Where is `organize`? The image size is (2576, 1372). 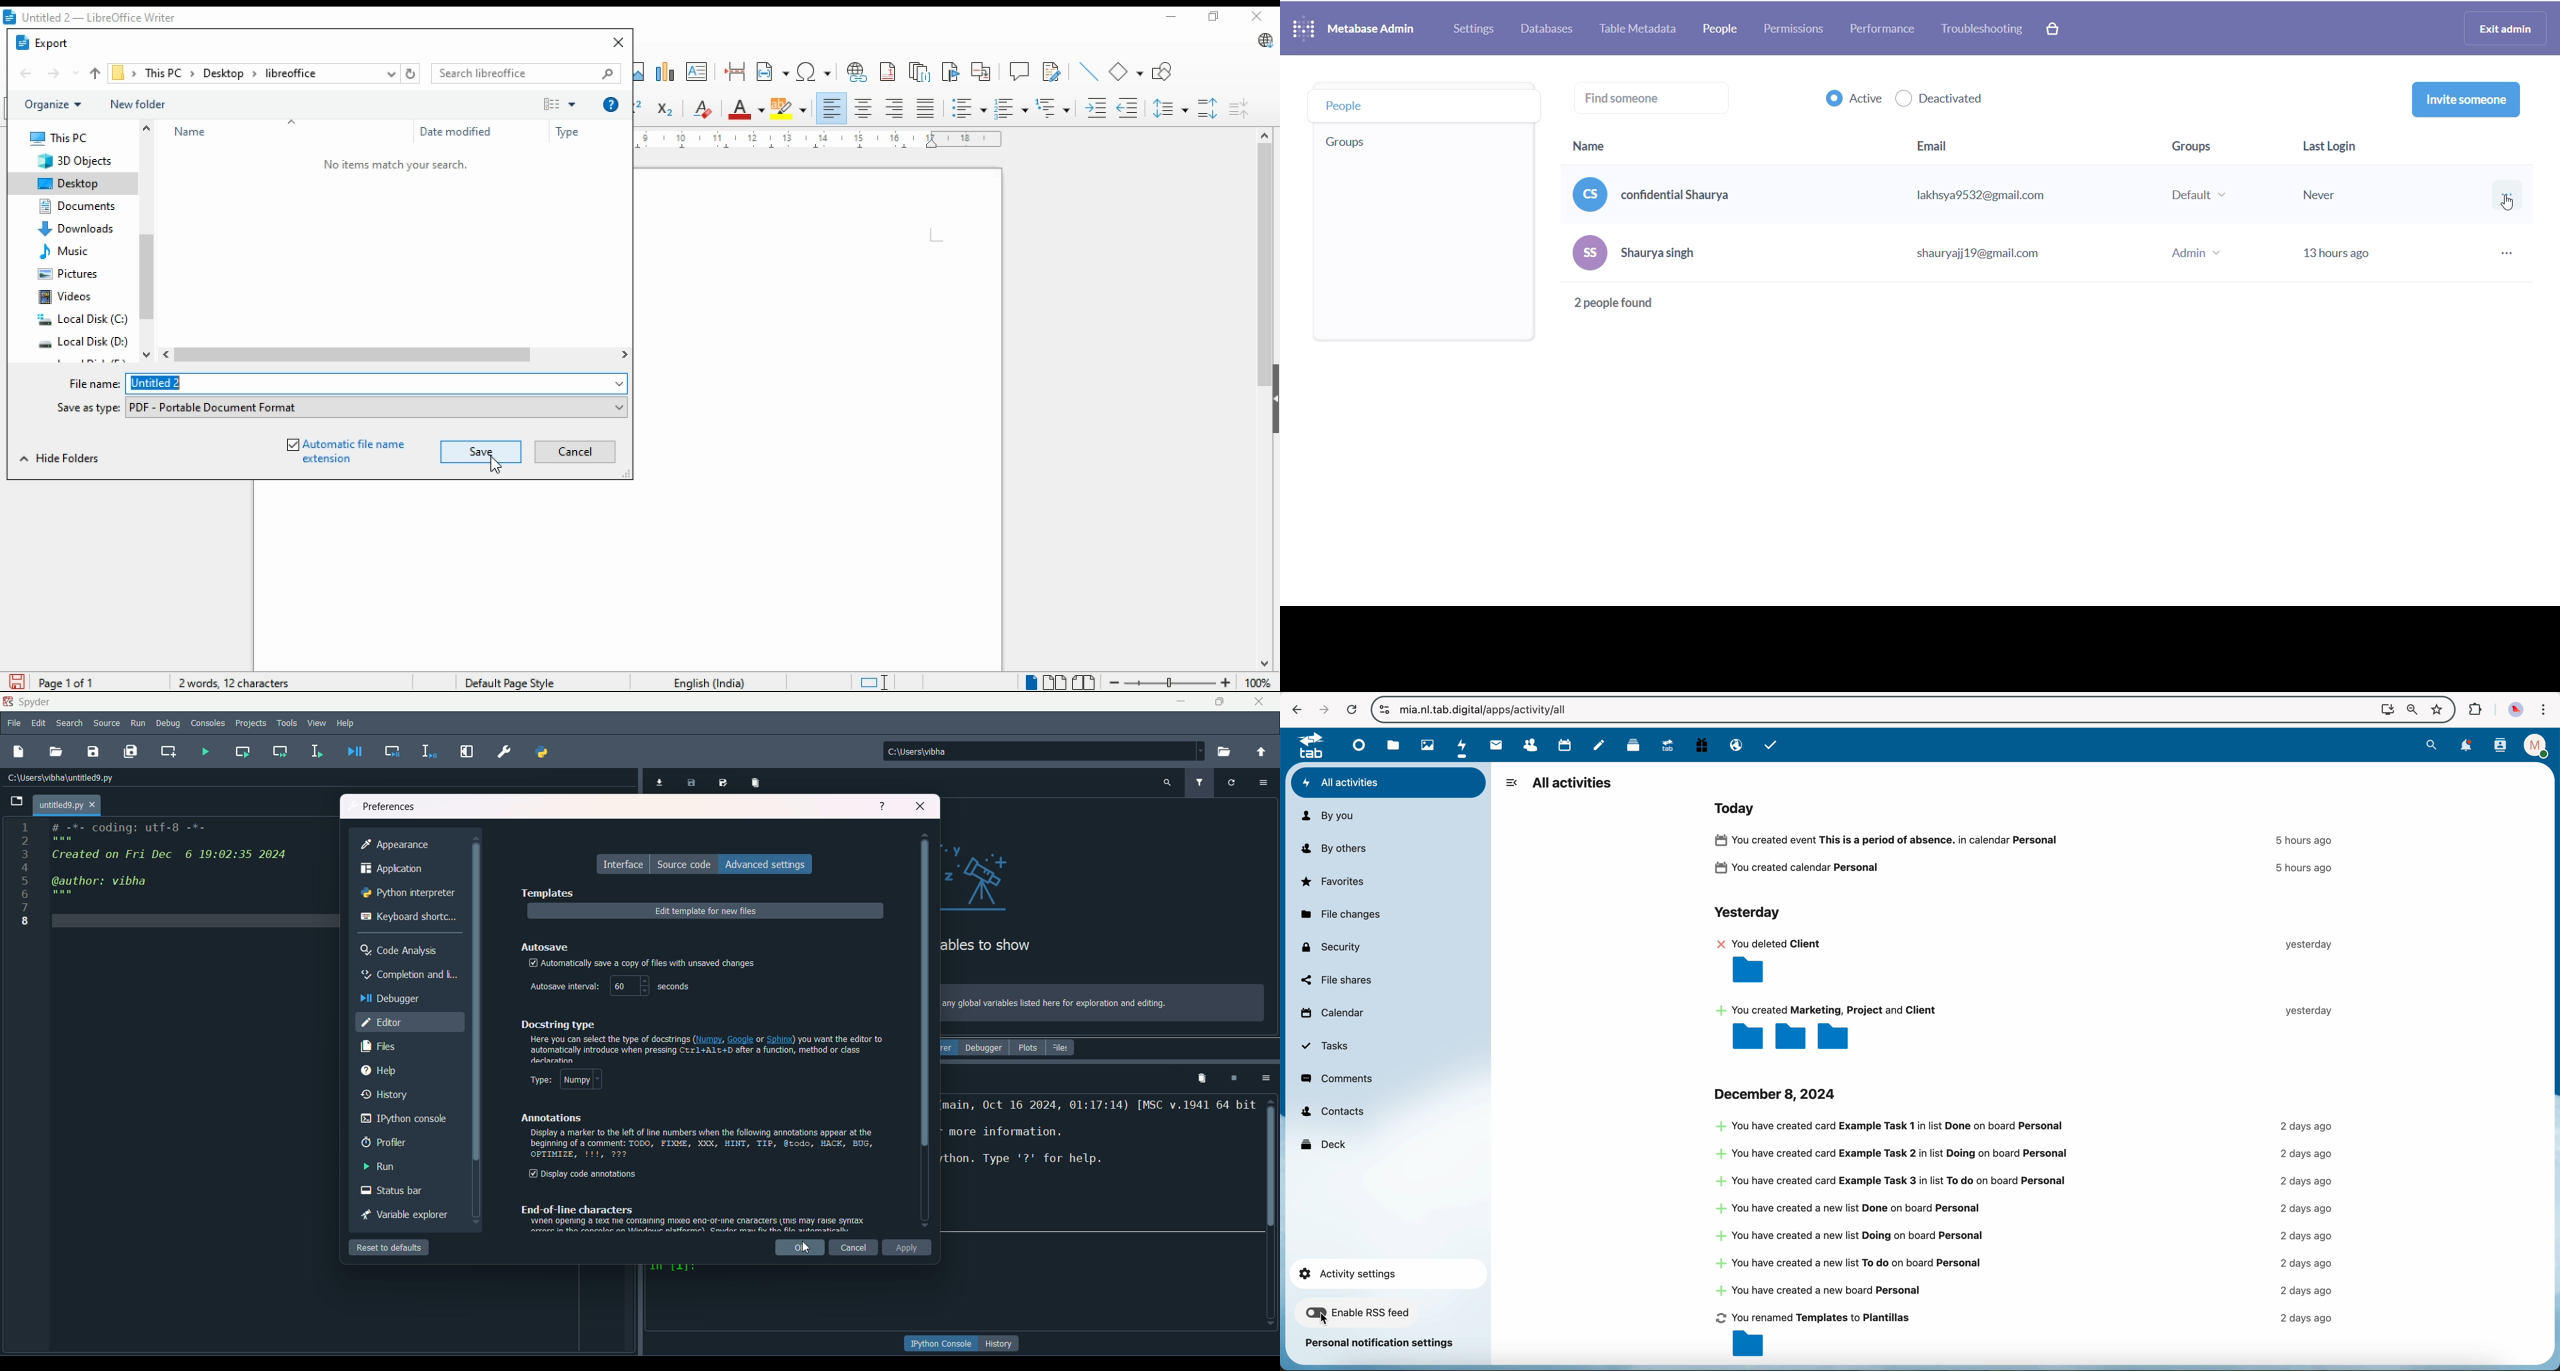 organize is located at coordinates (53, 103).